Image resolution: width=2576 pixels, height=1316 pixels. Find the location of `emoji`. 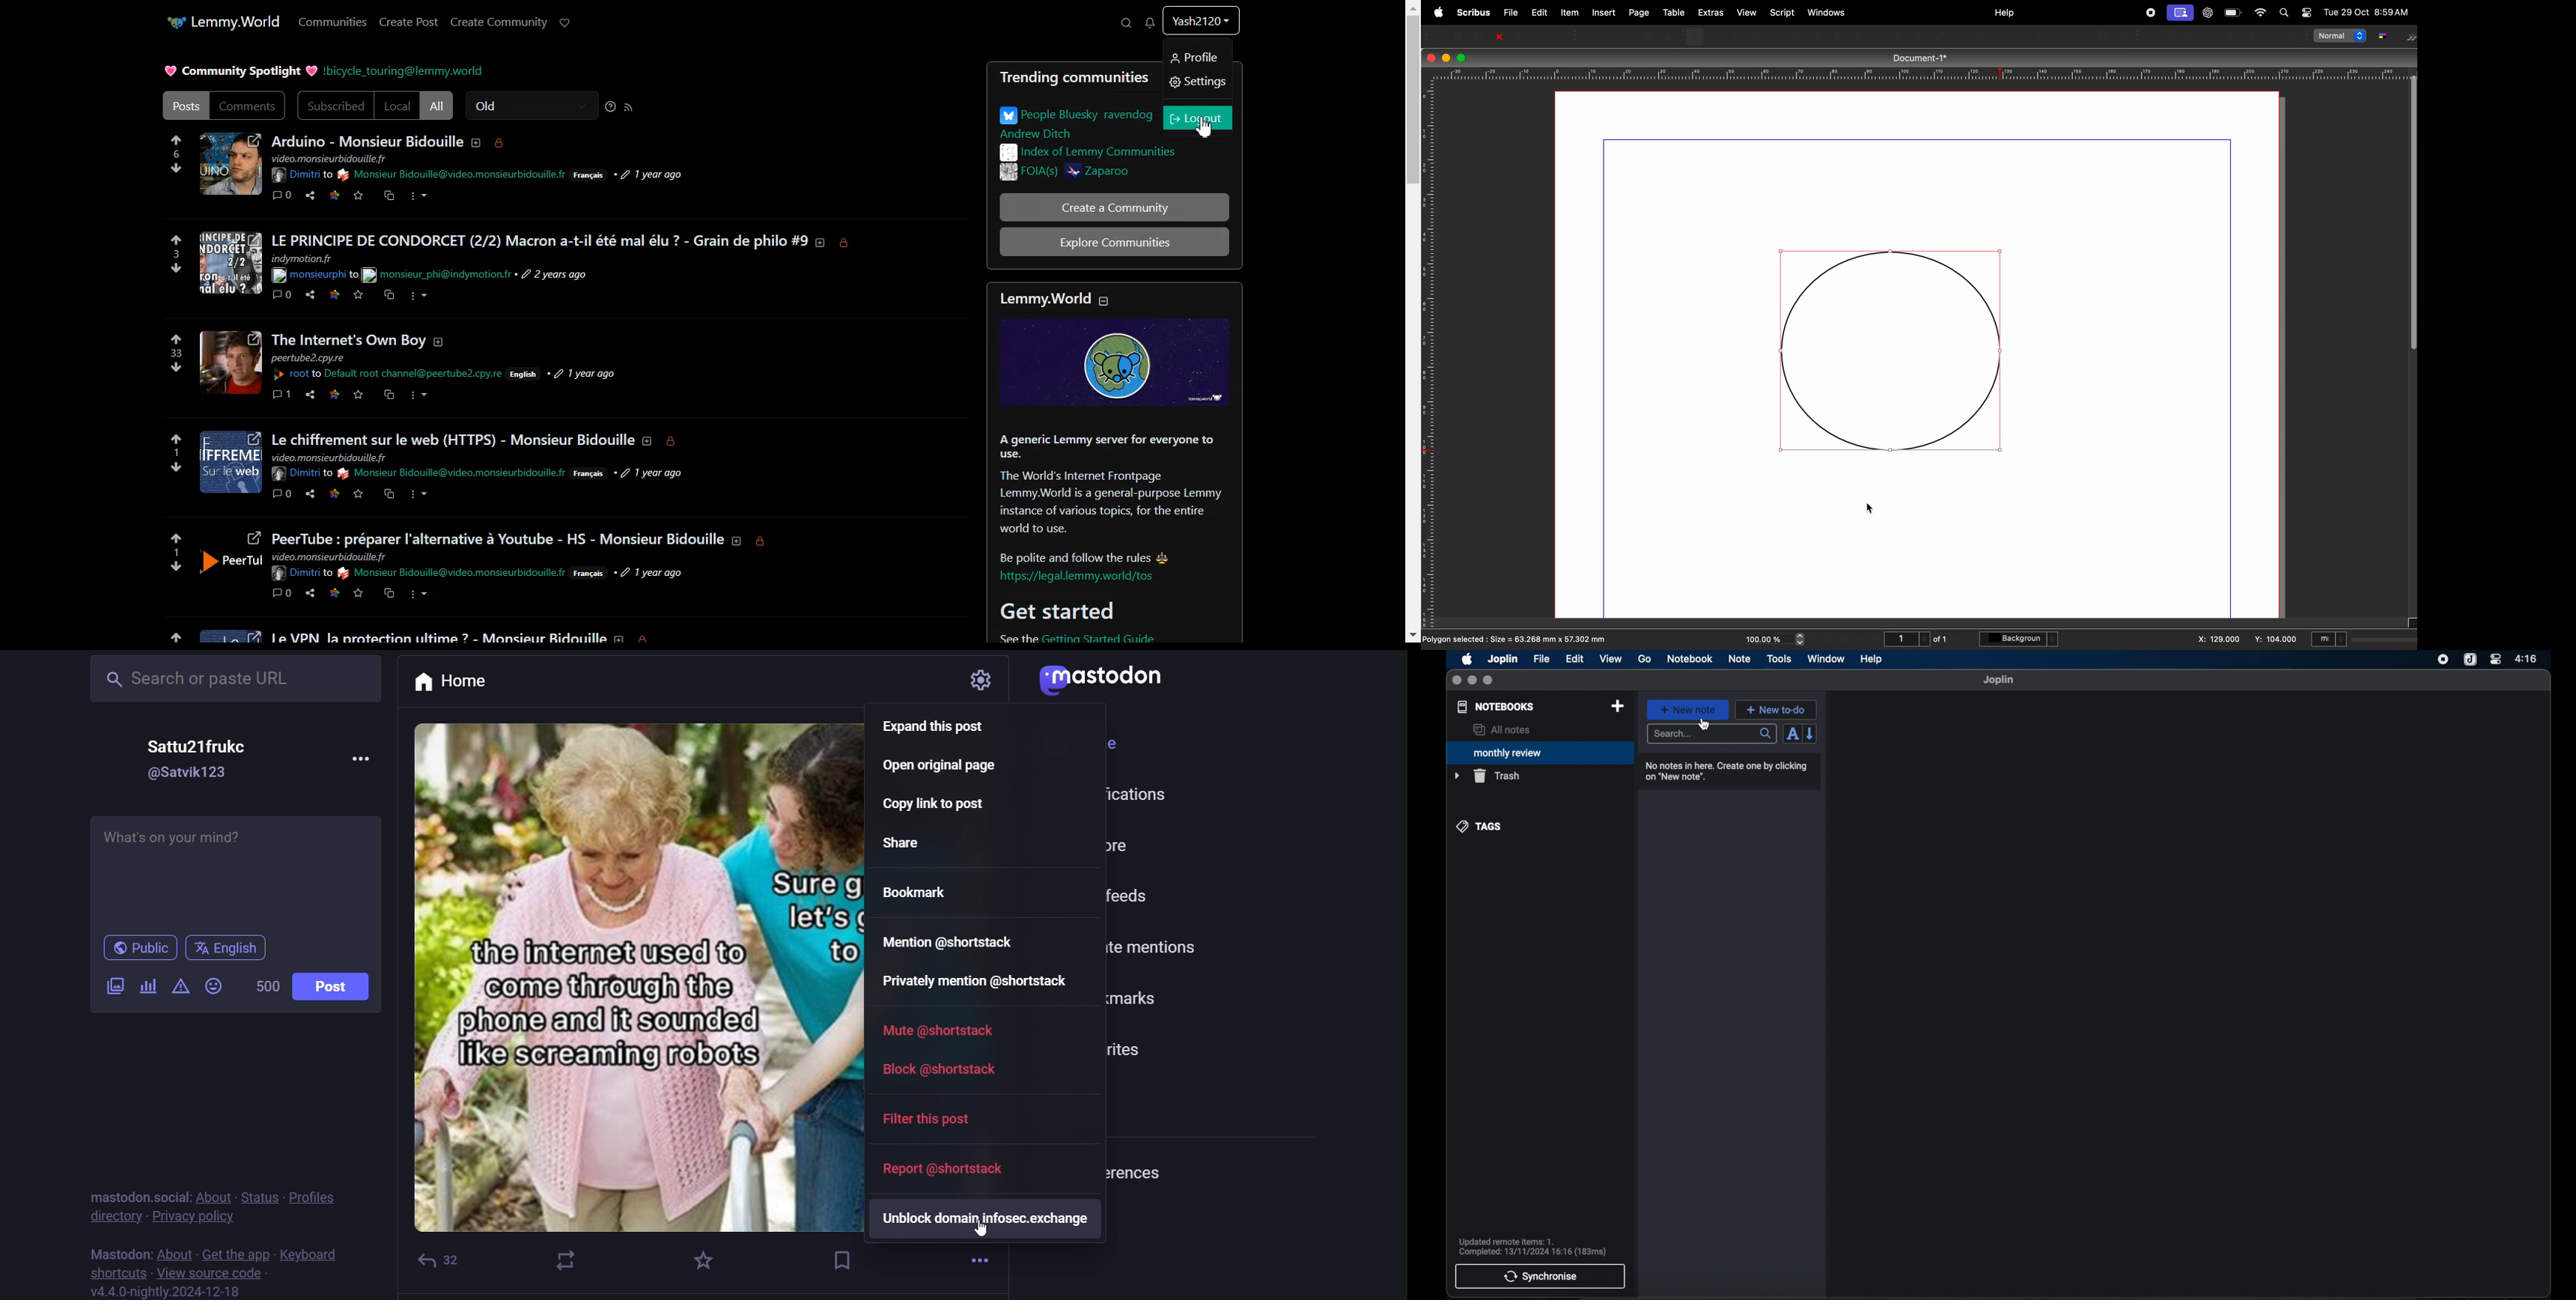

emoji is located at coordinates (216, 988).